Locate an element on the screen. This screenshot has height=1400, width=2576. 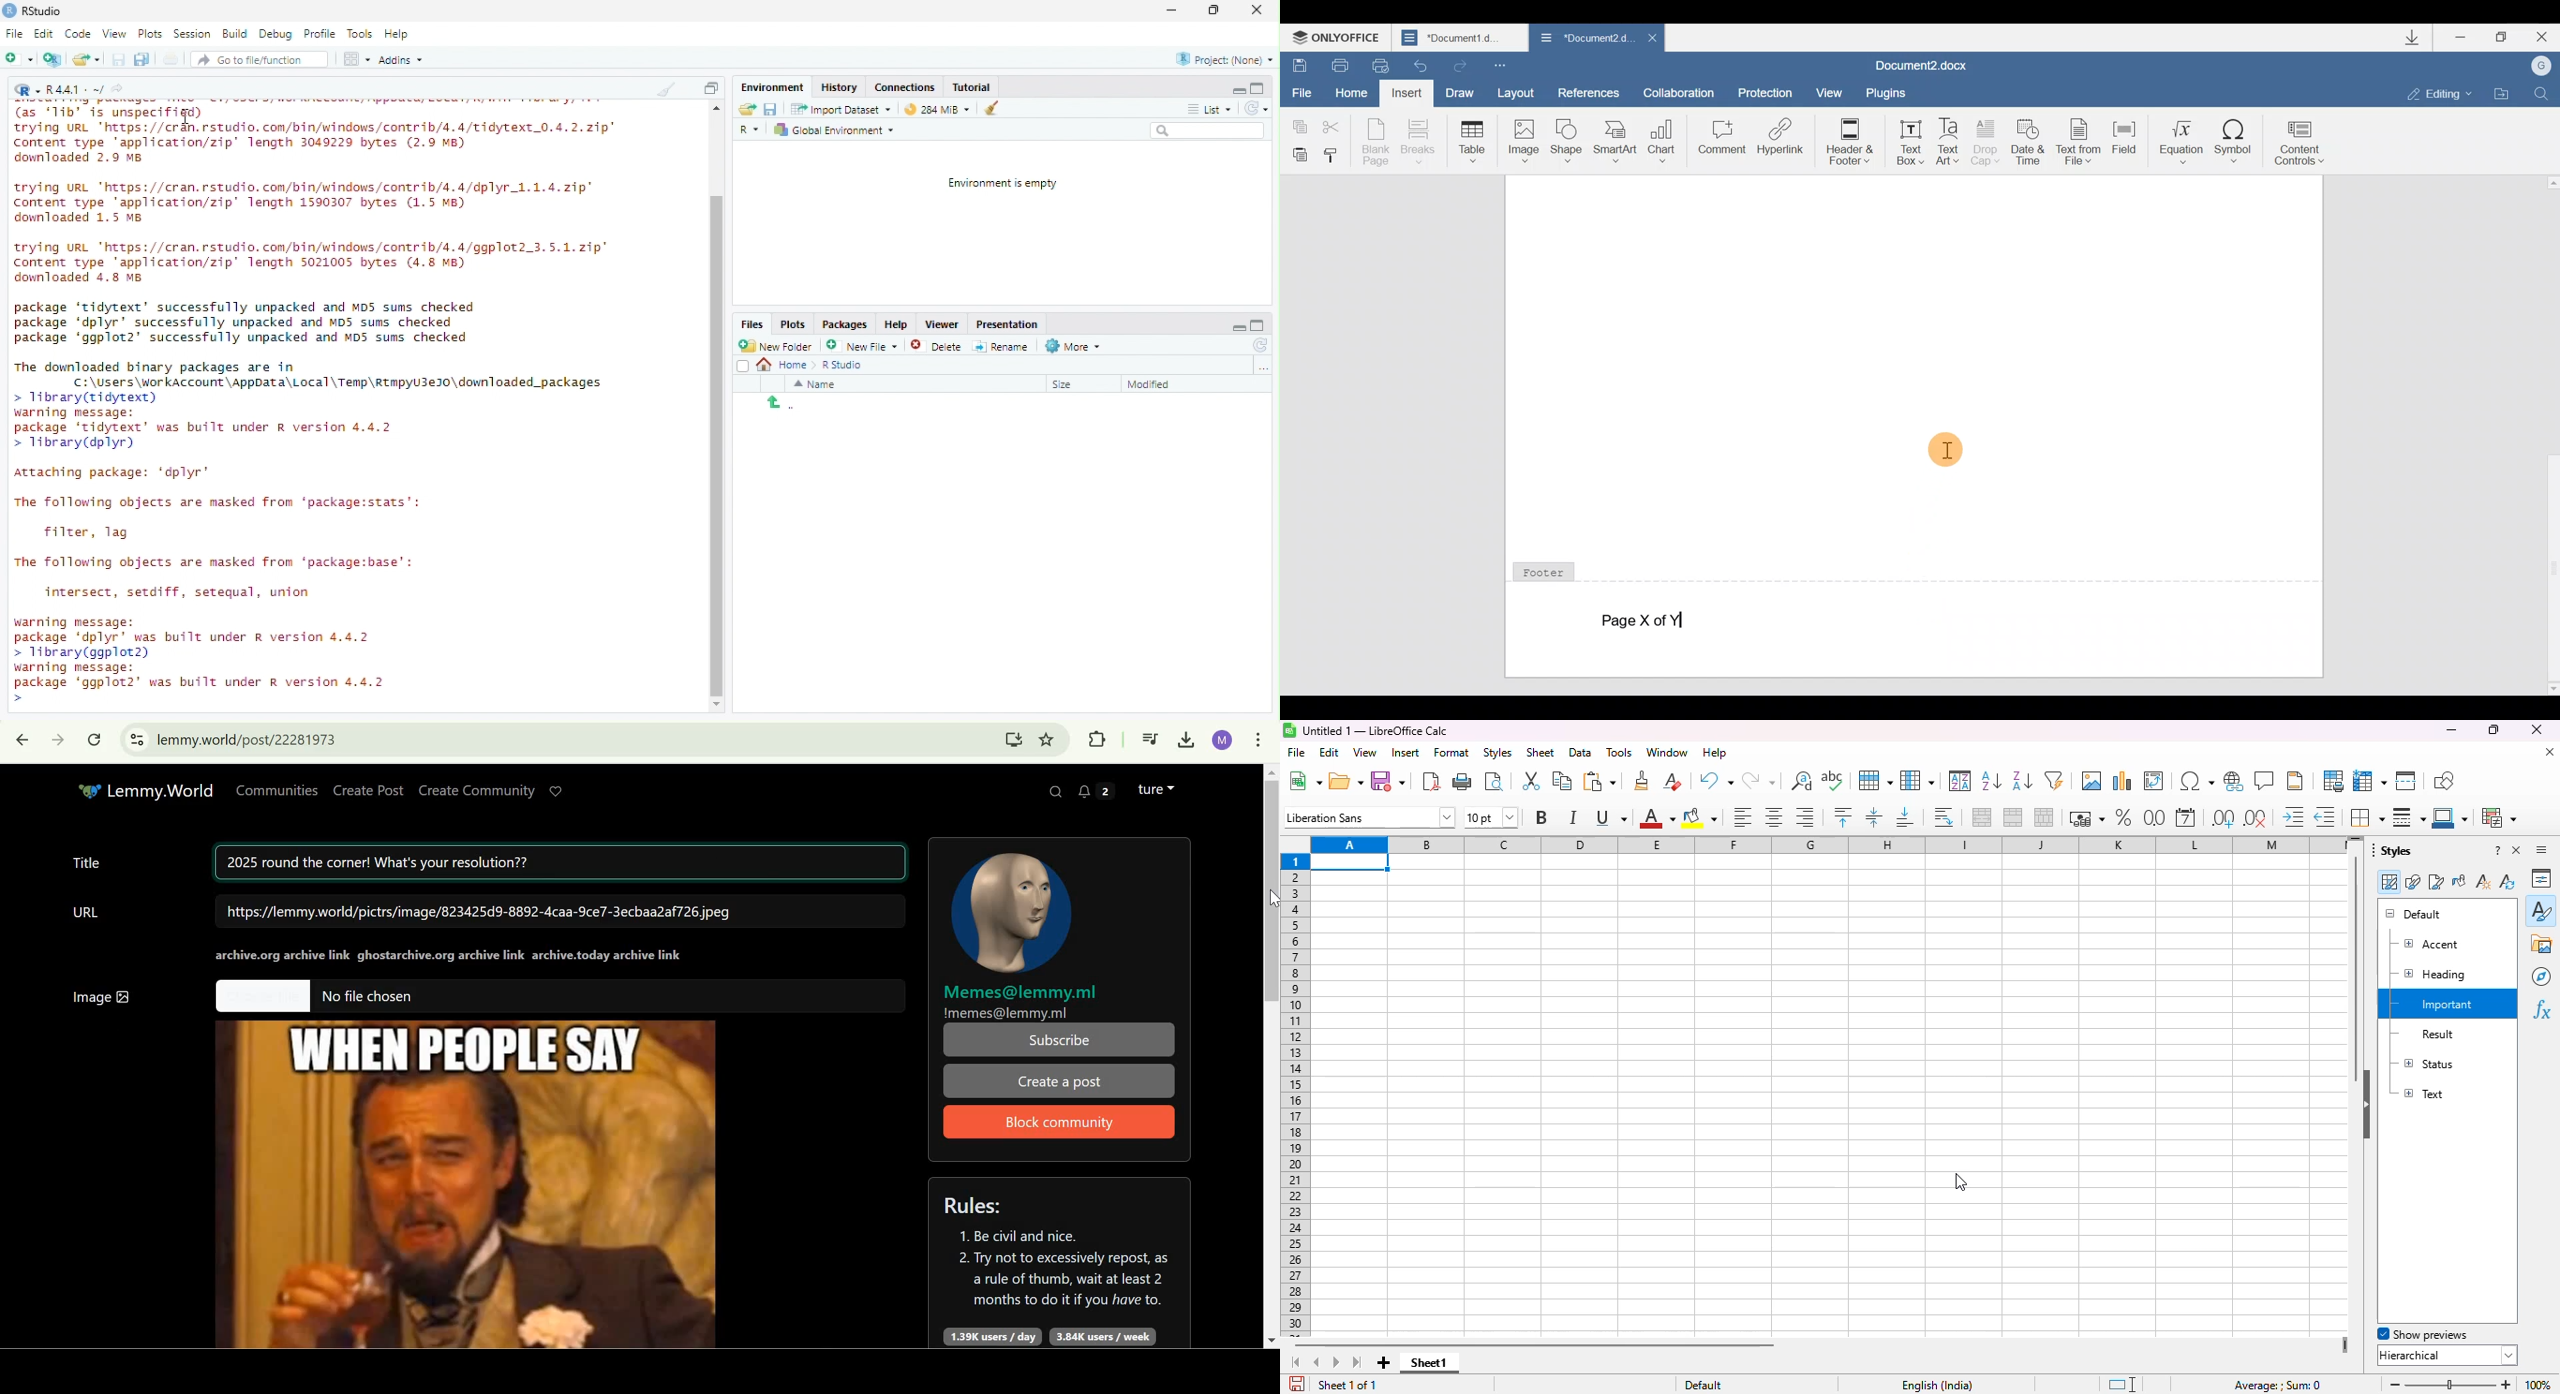
View is located at coordinates (114, 34).